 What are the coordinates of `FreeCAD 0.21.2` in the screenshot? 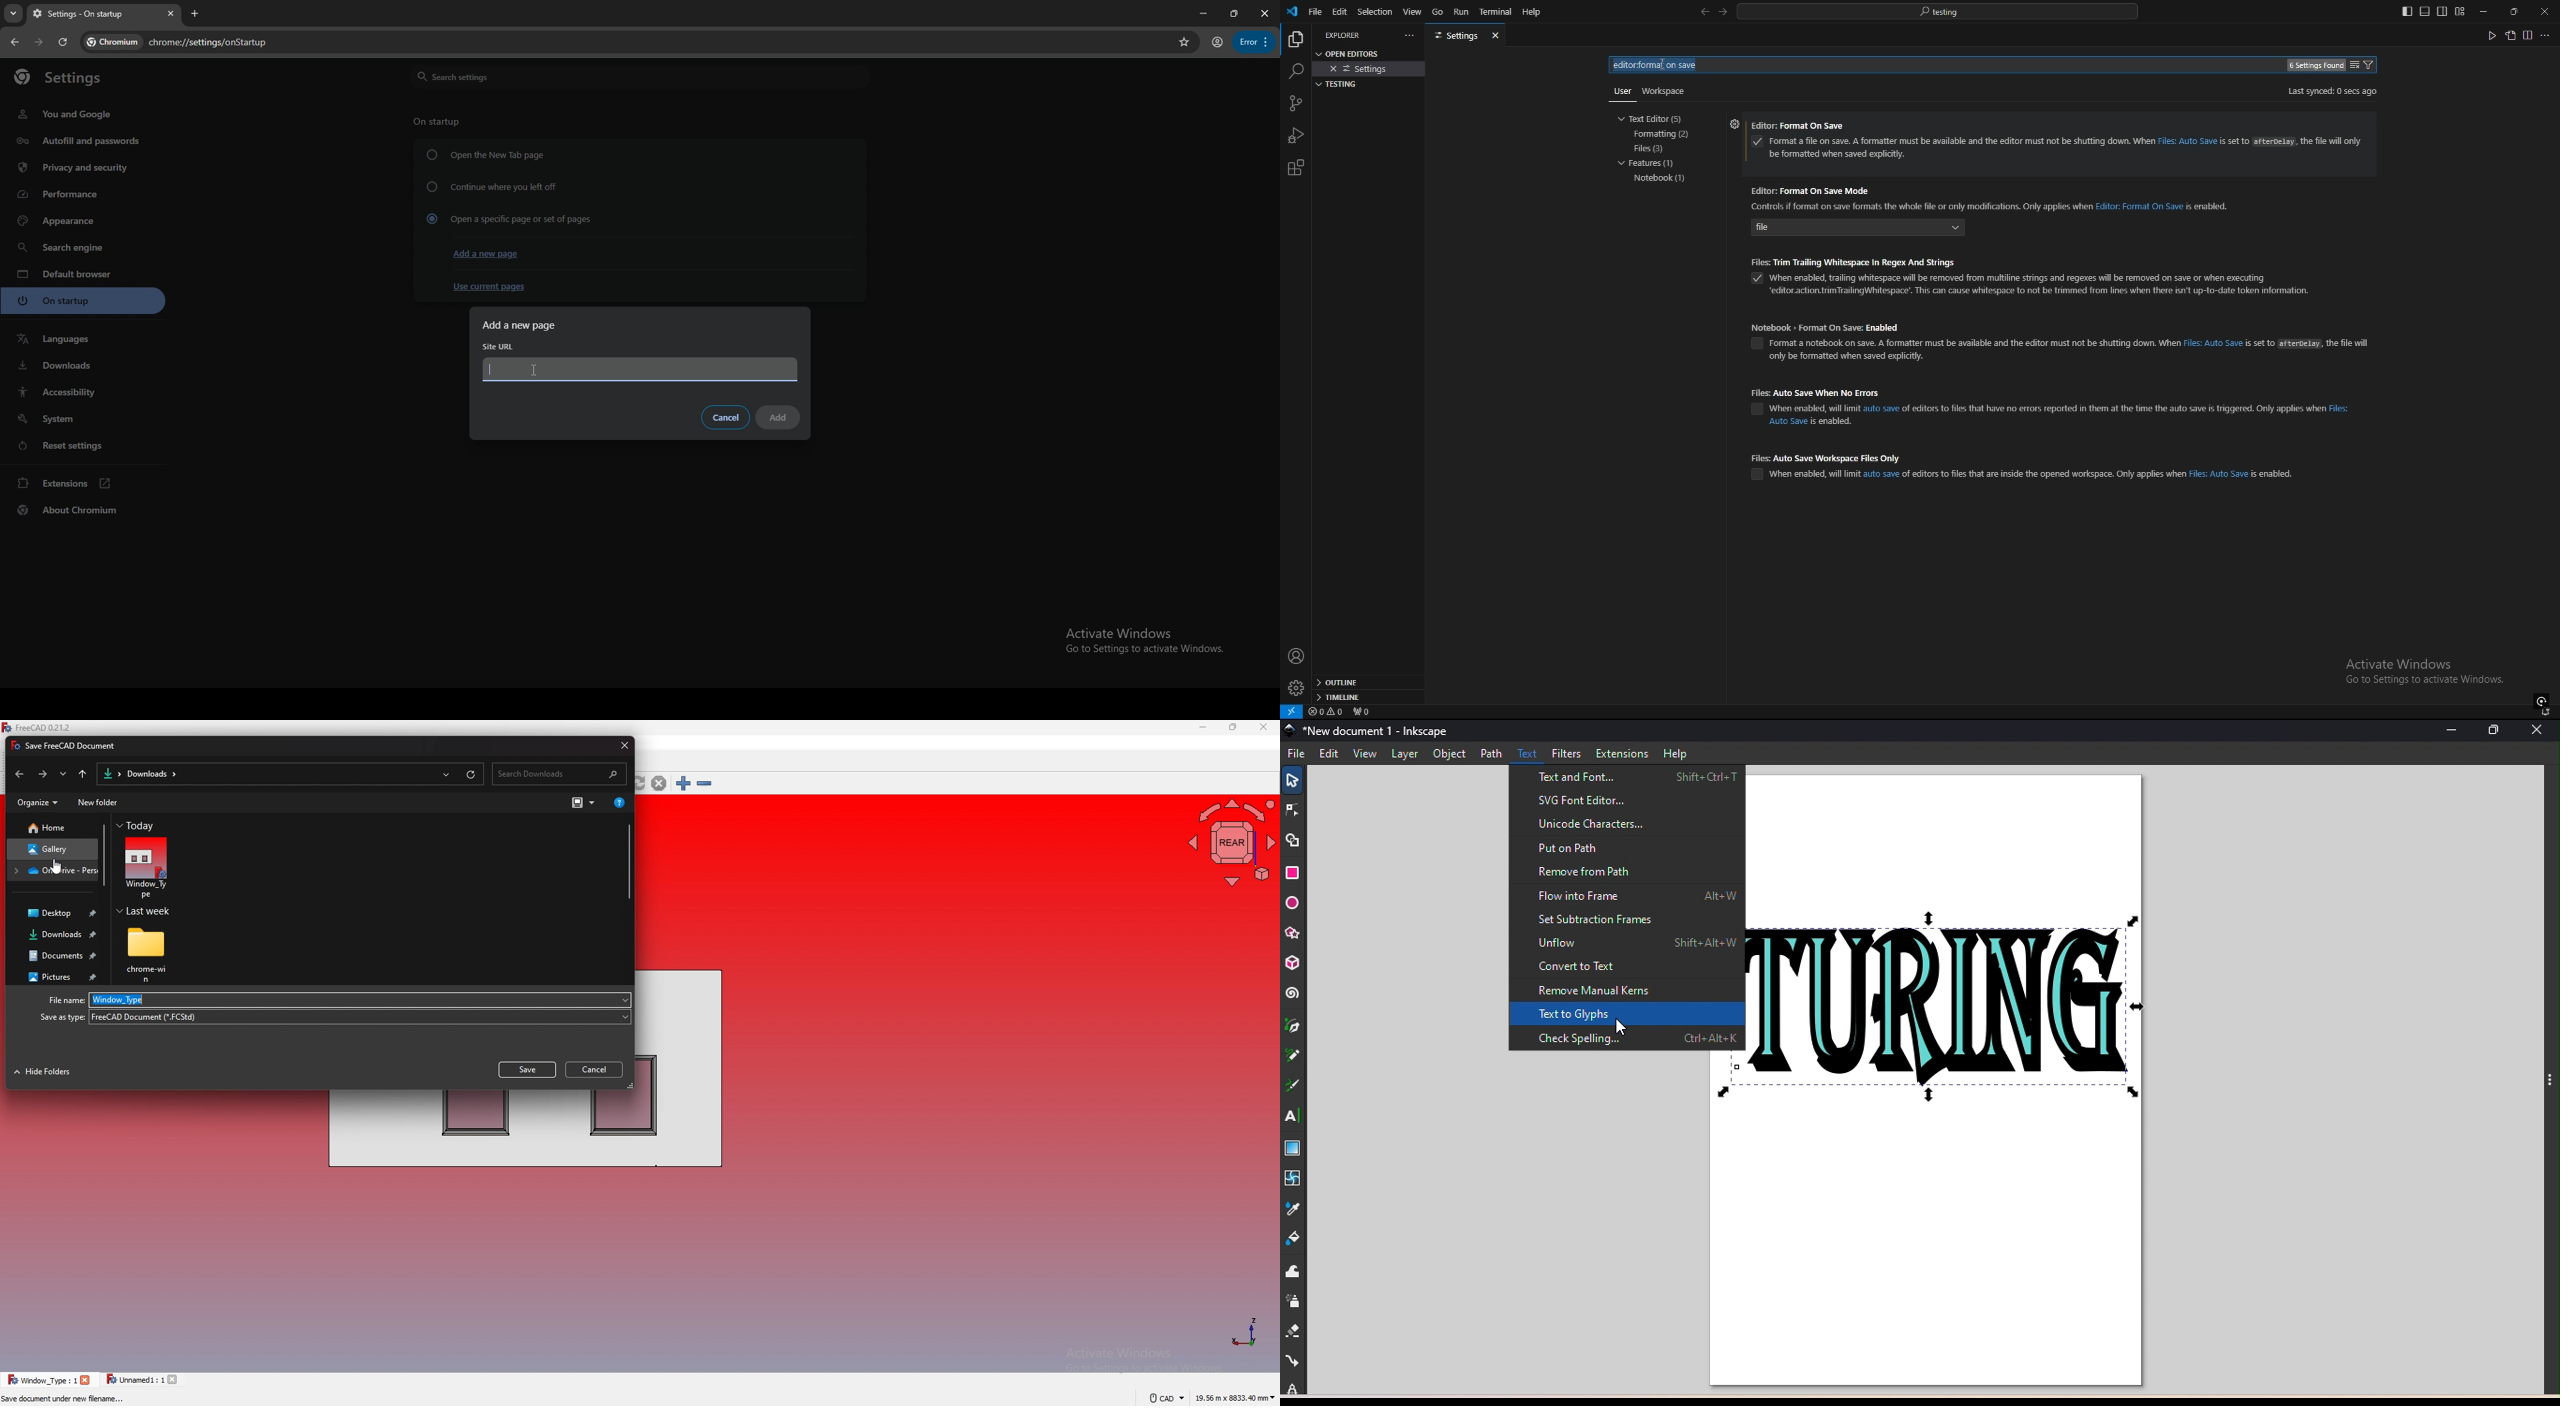 It's located at (39, 728).